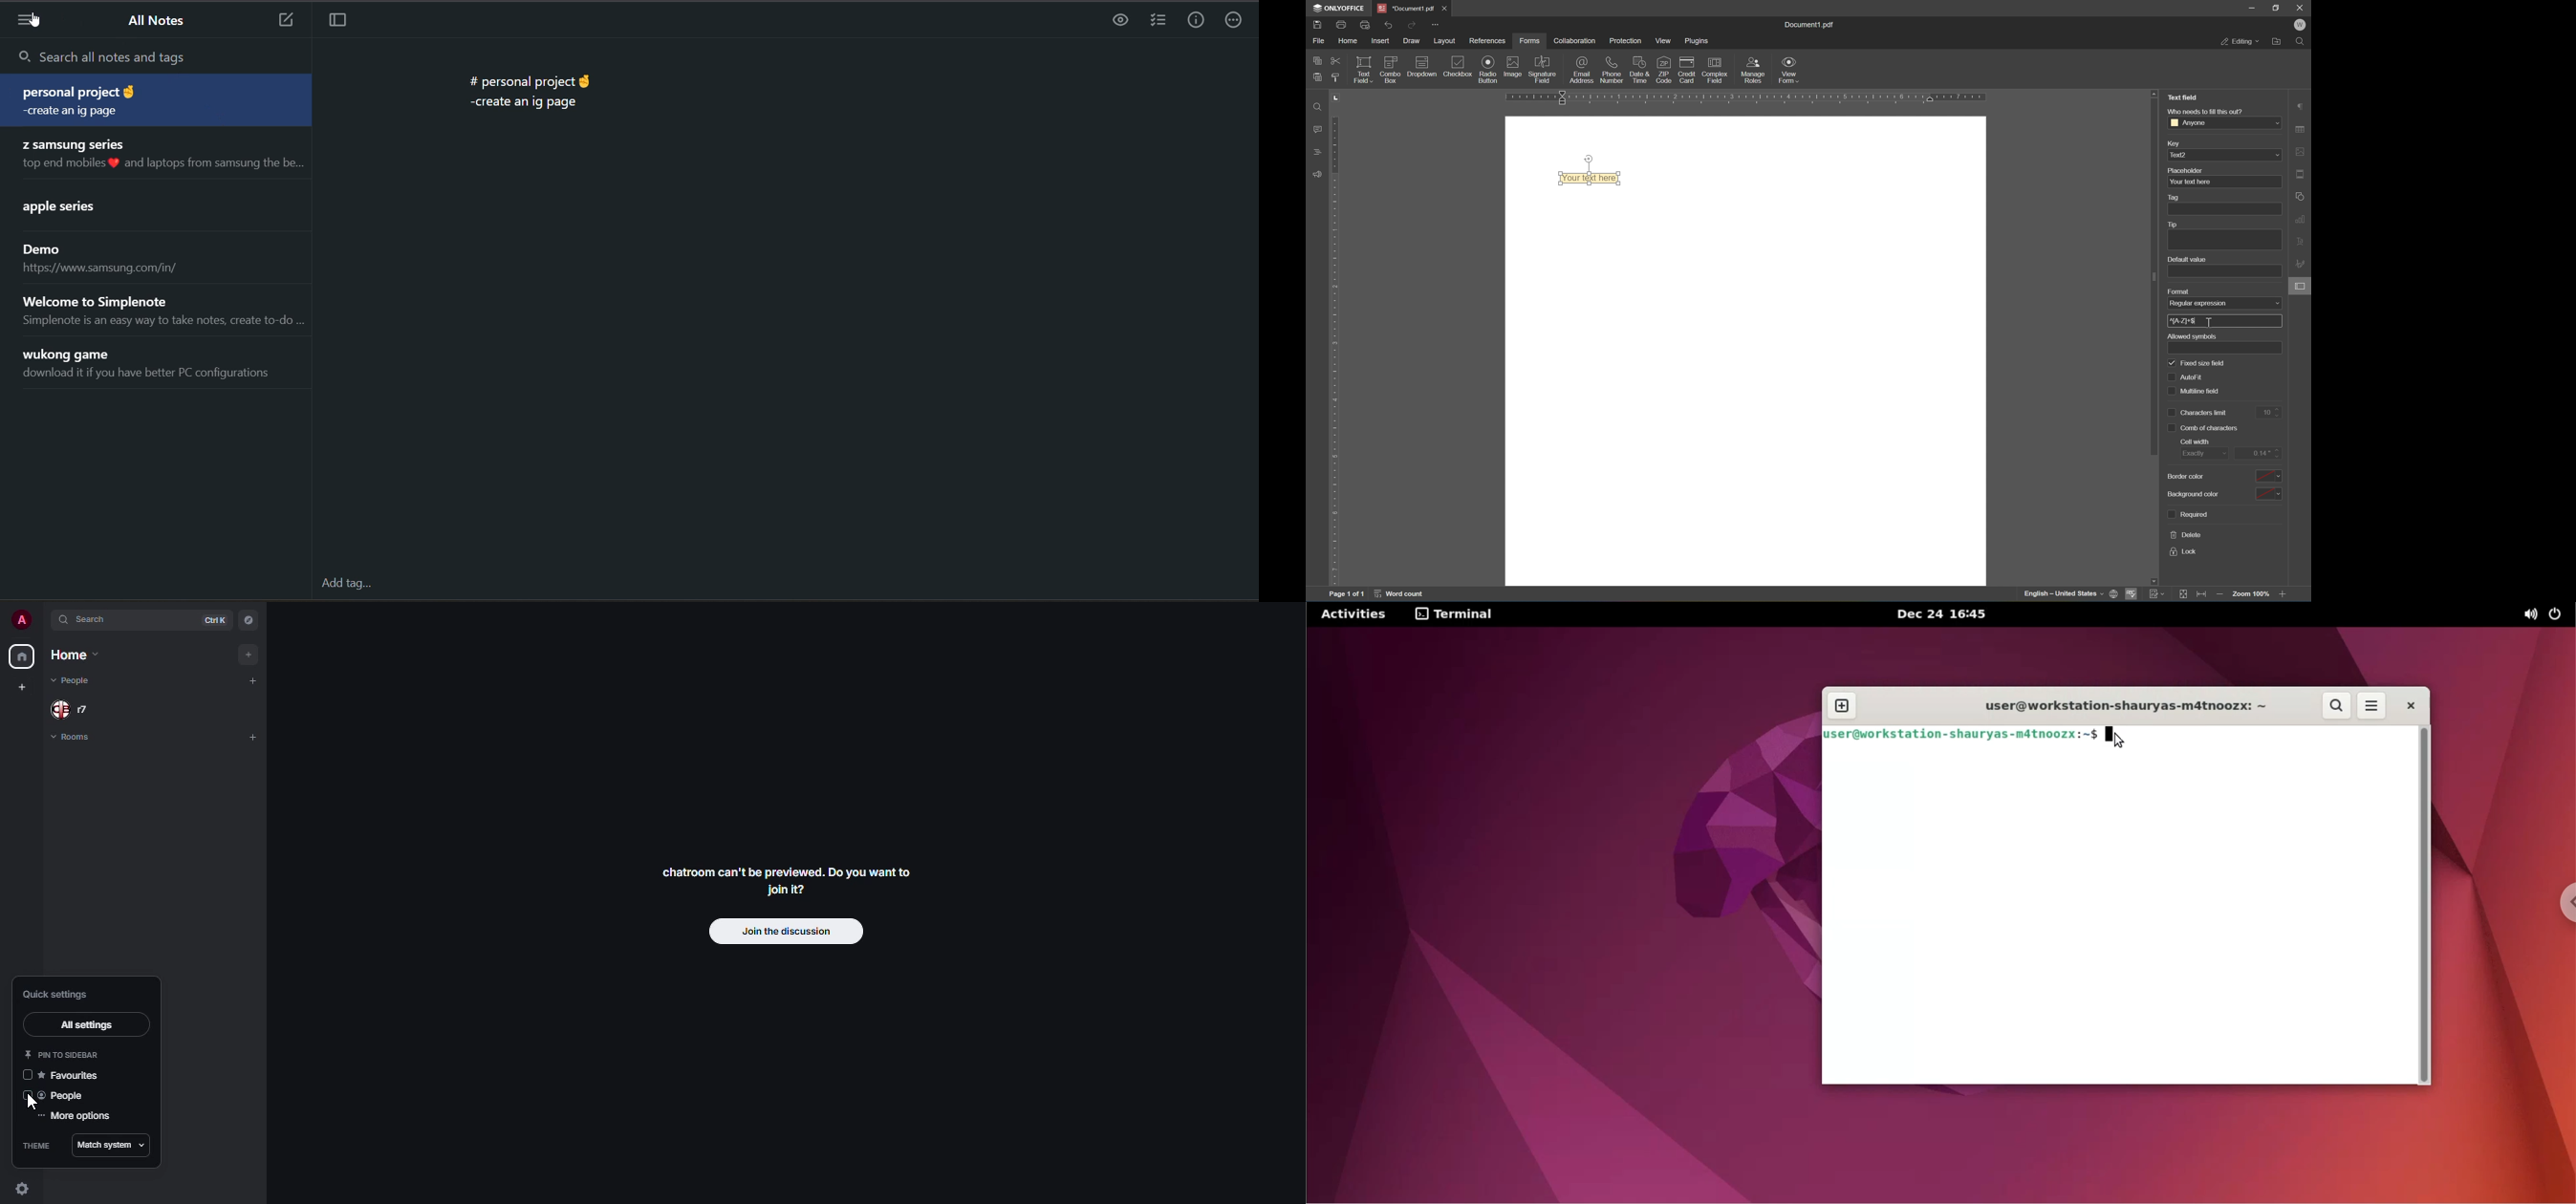  Describe the element at coordinates (348, 586) in the screenshot. I see `add tag` at that location.